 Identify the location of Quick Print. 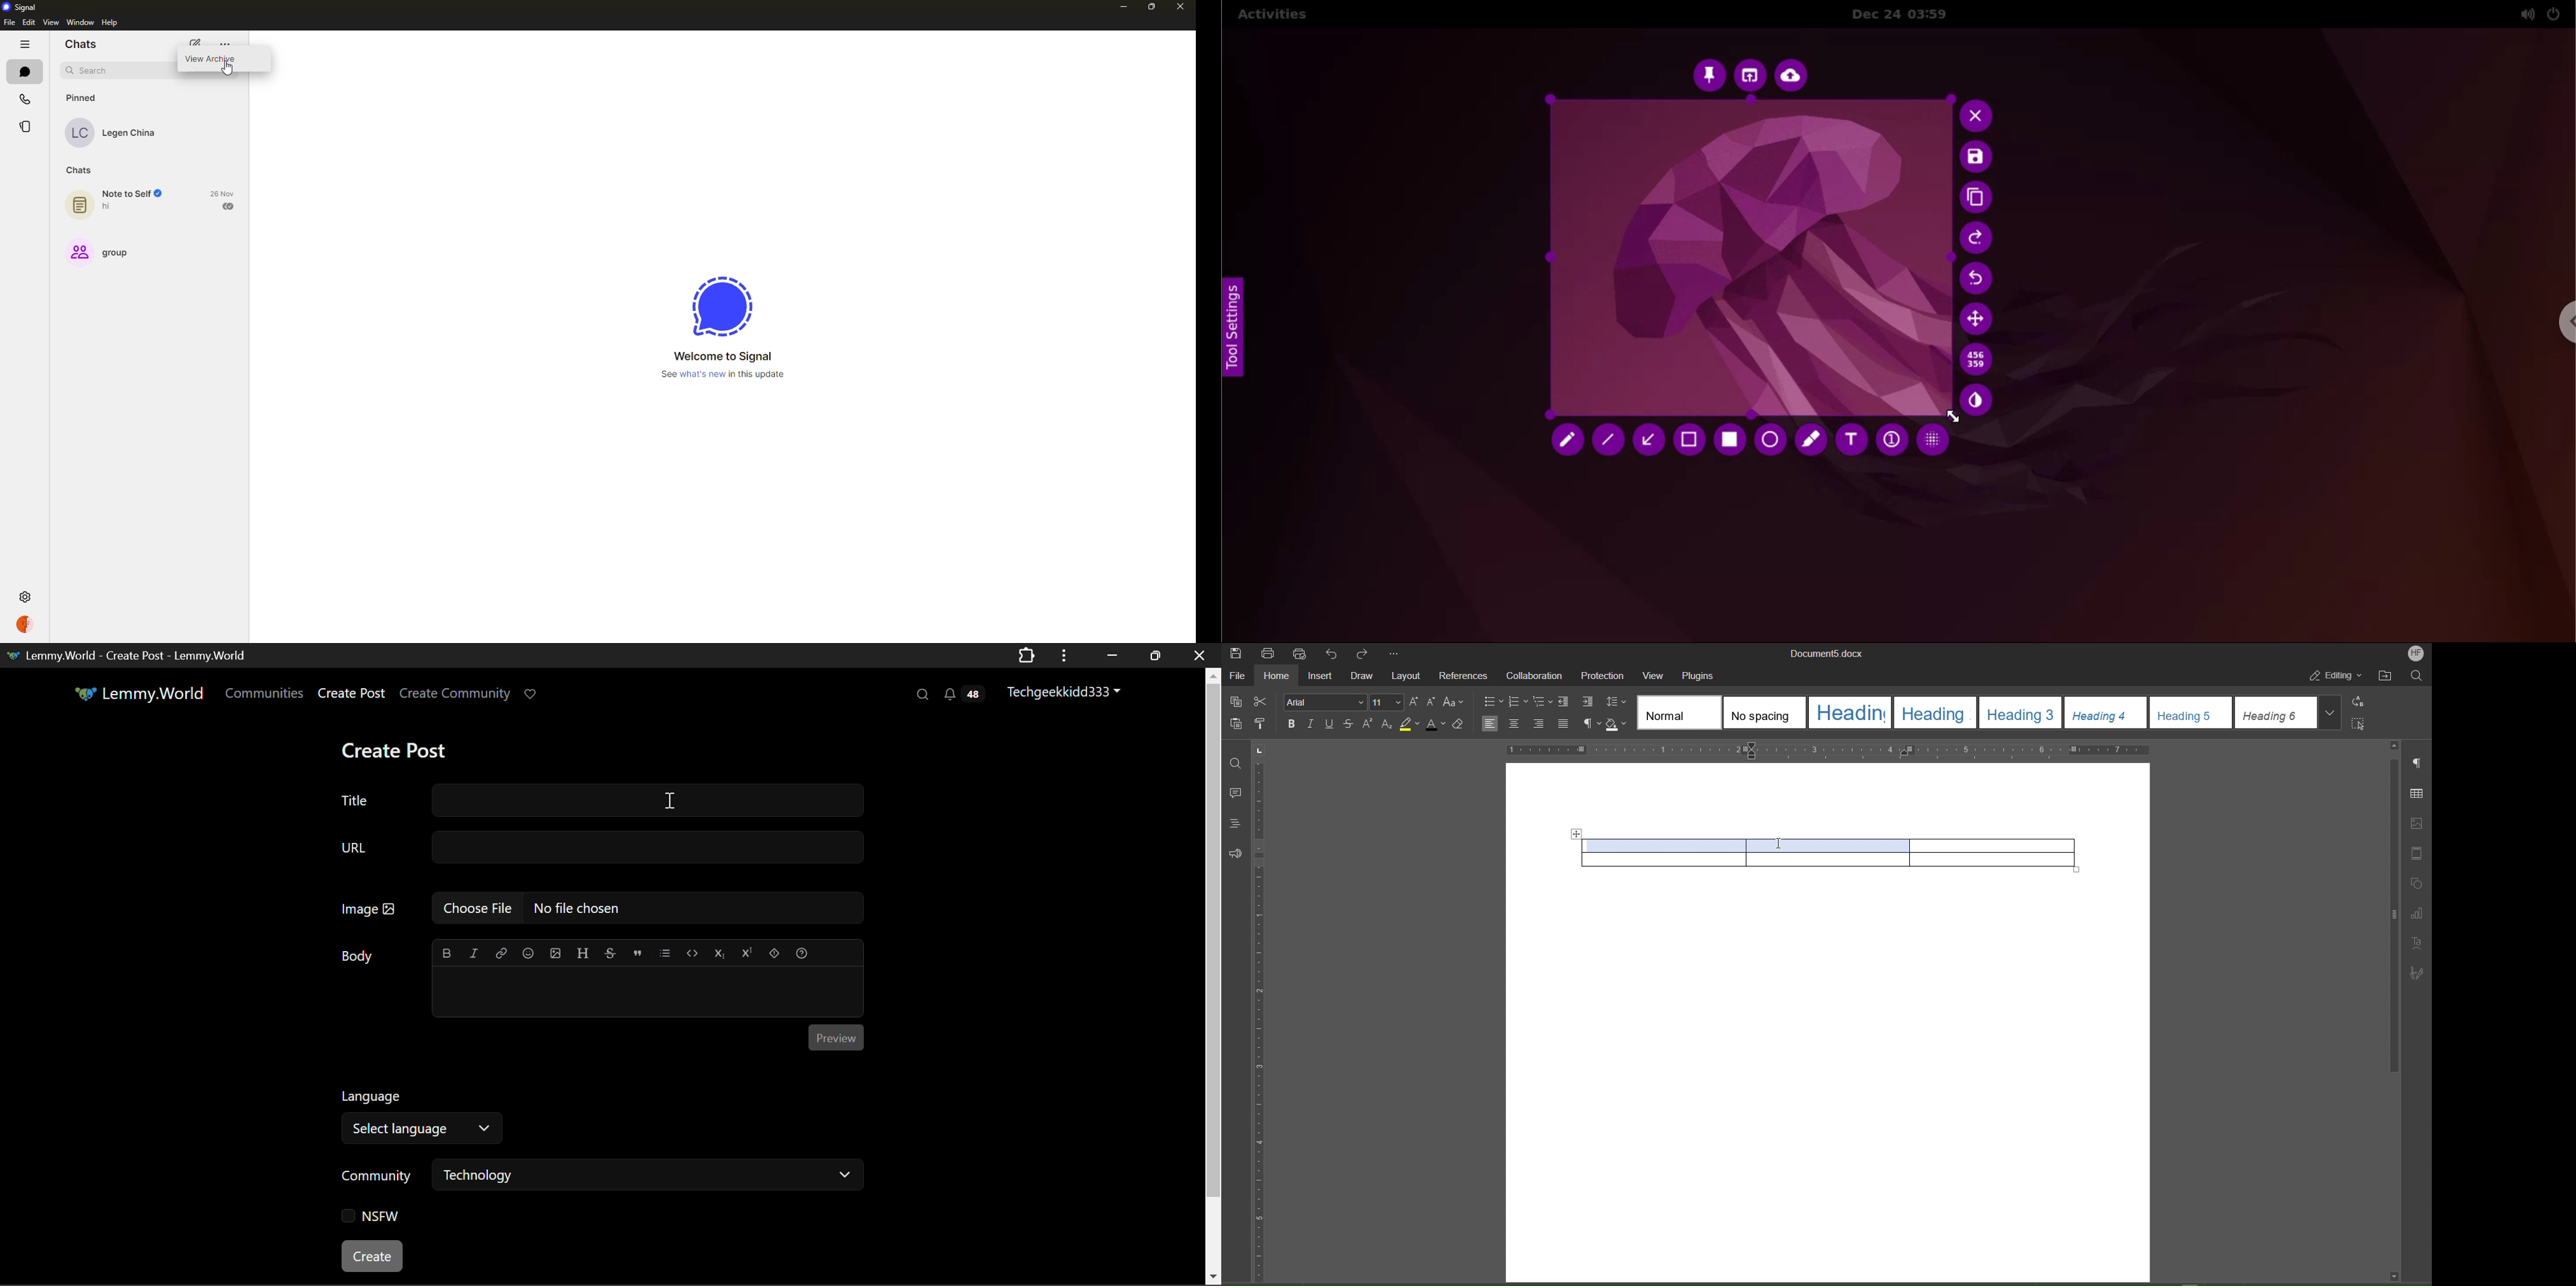
(1303, 654).